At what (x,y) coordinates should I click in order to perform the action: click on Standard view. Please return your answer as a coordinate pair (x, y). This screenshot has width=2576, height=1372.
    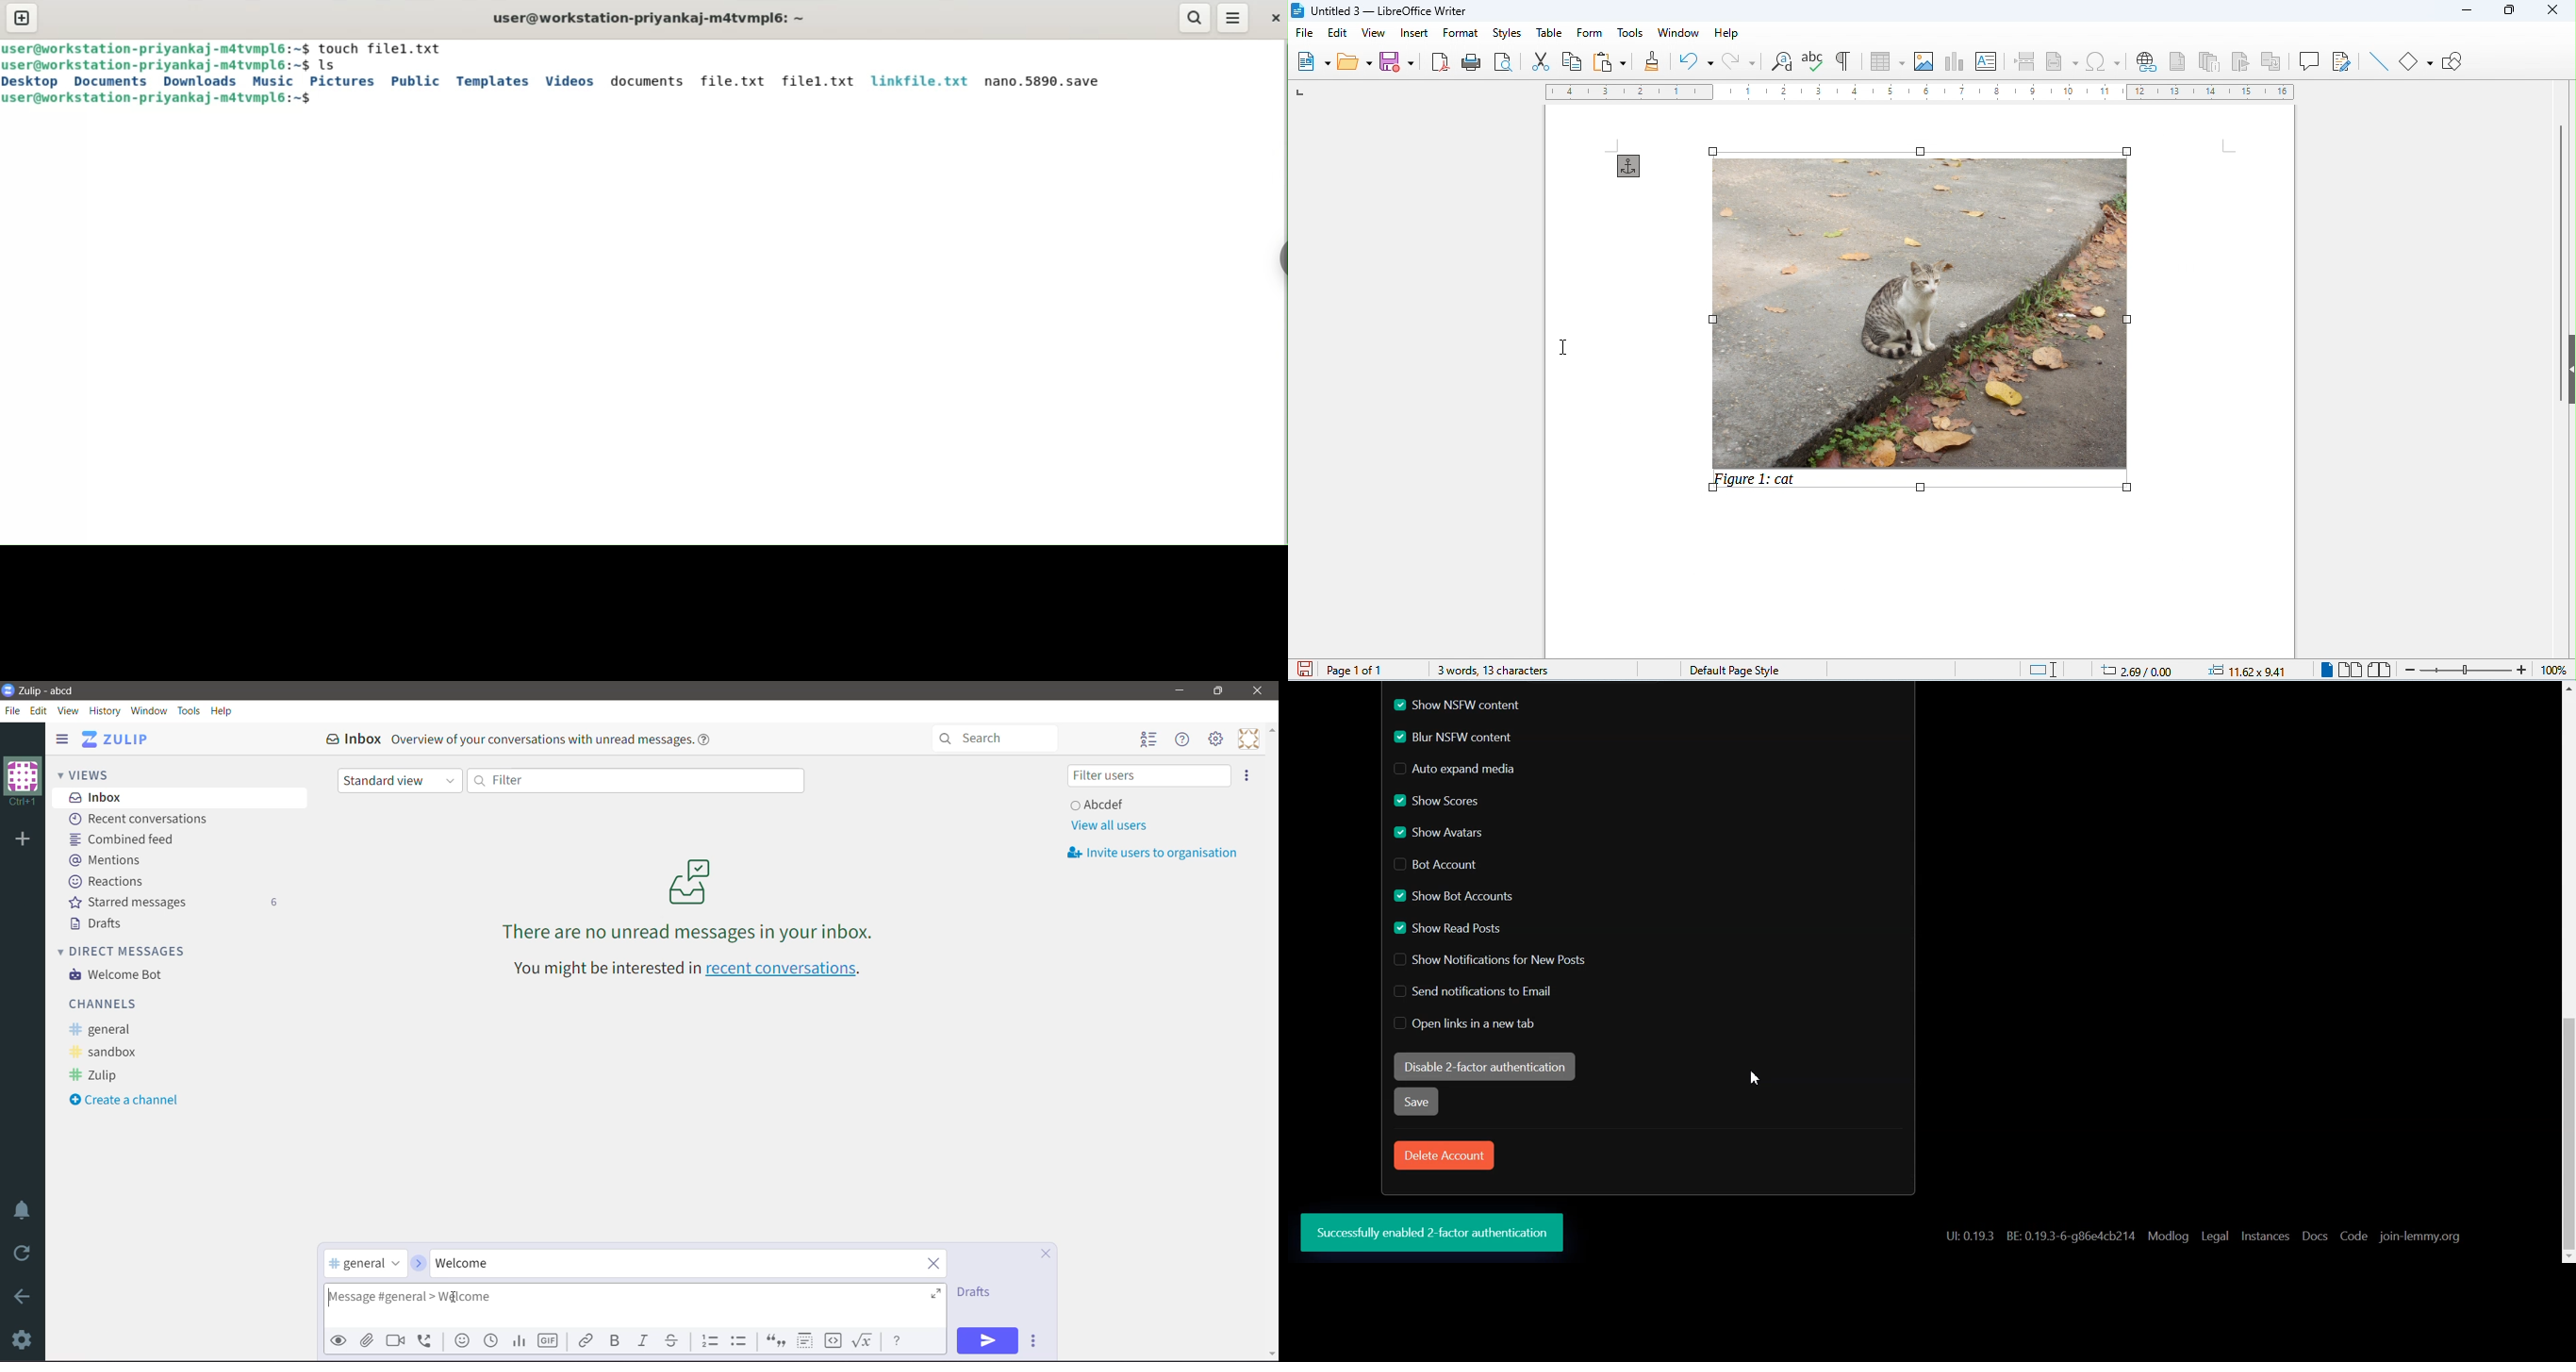
    Looking at the image, I should click on (400, 782).